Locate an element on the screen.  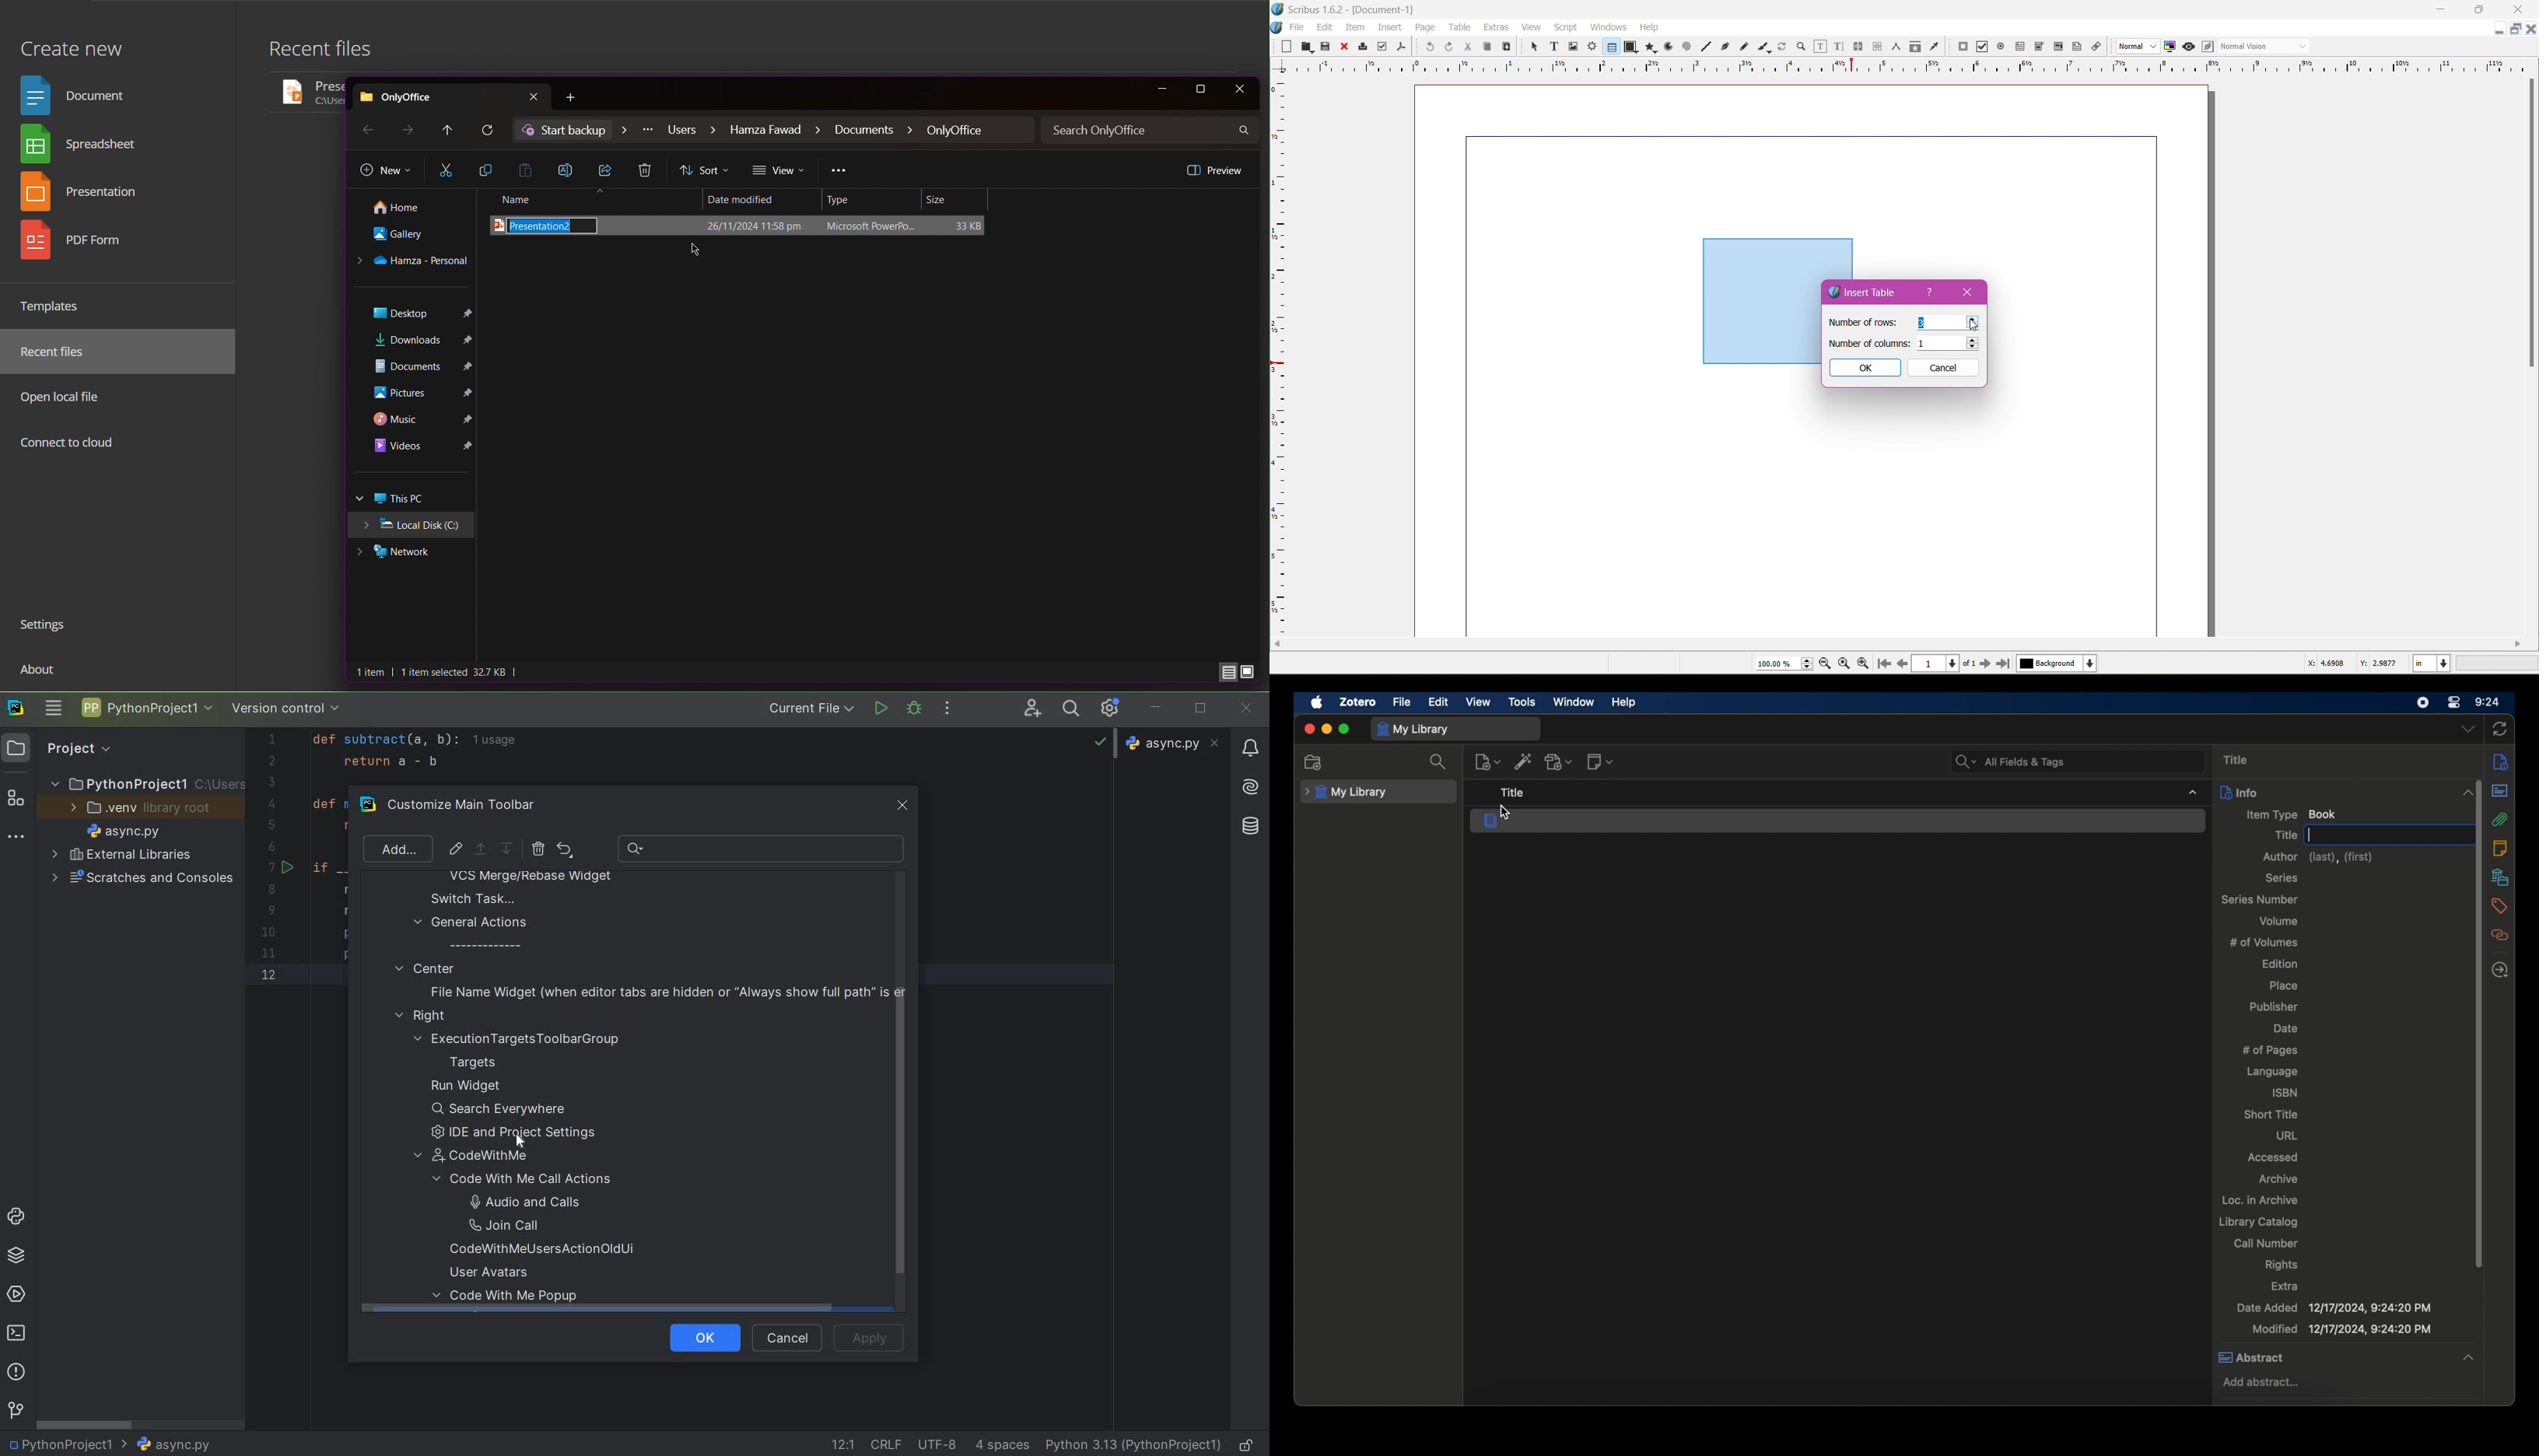
Refresh is located at coordinates (489, 131).